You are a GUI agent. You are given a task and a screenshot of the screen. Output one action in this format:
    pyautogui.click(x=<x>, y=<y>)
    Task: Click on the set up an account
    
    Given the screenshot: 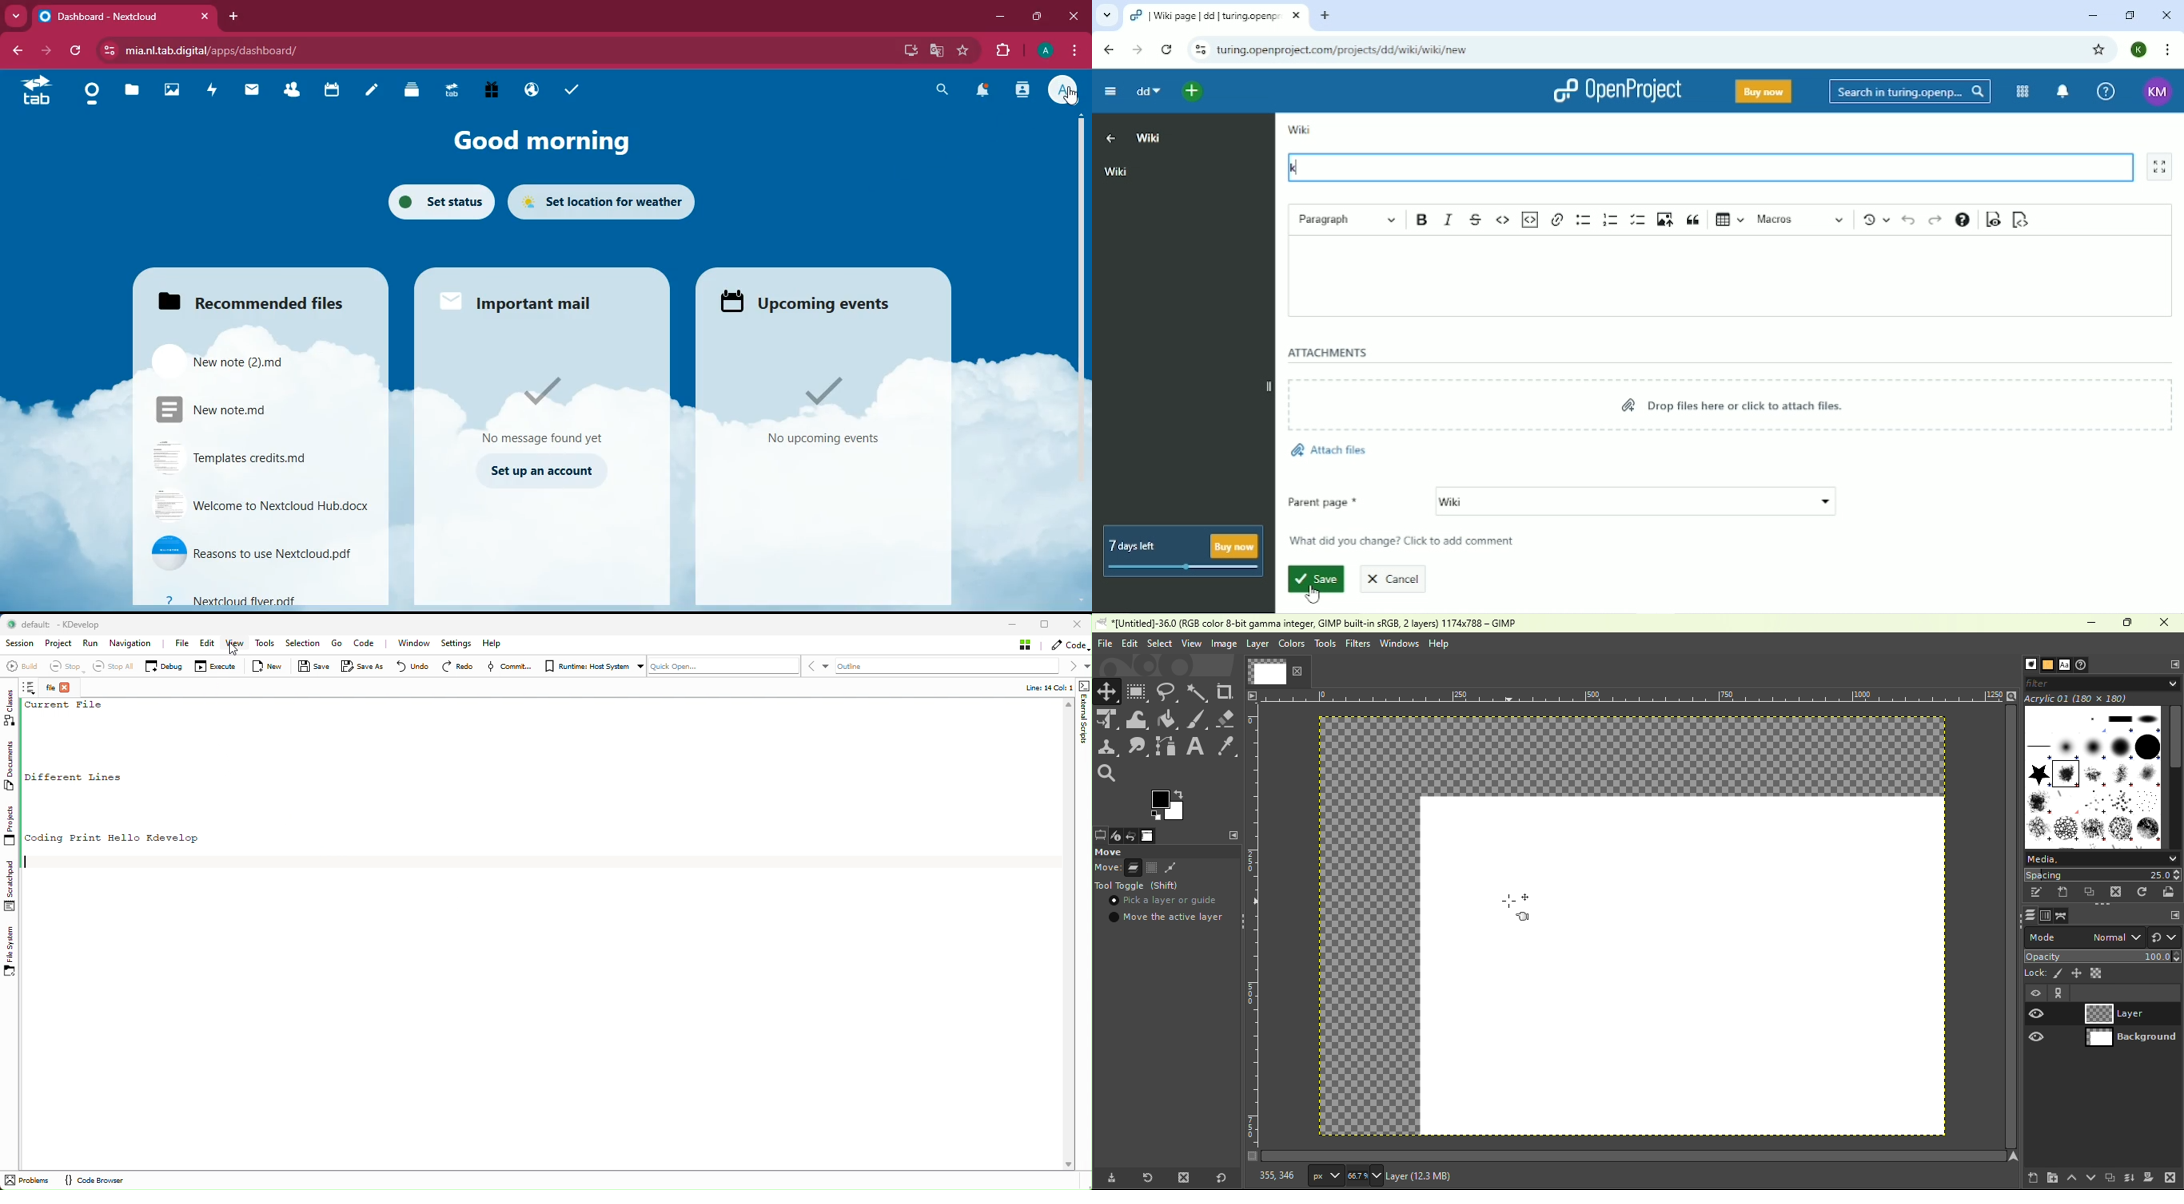 What is the action you would take?
    pyautogui.click(x=540, y=472)
    